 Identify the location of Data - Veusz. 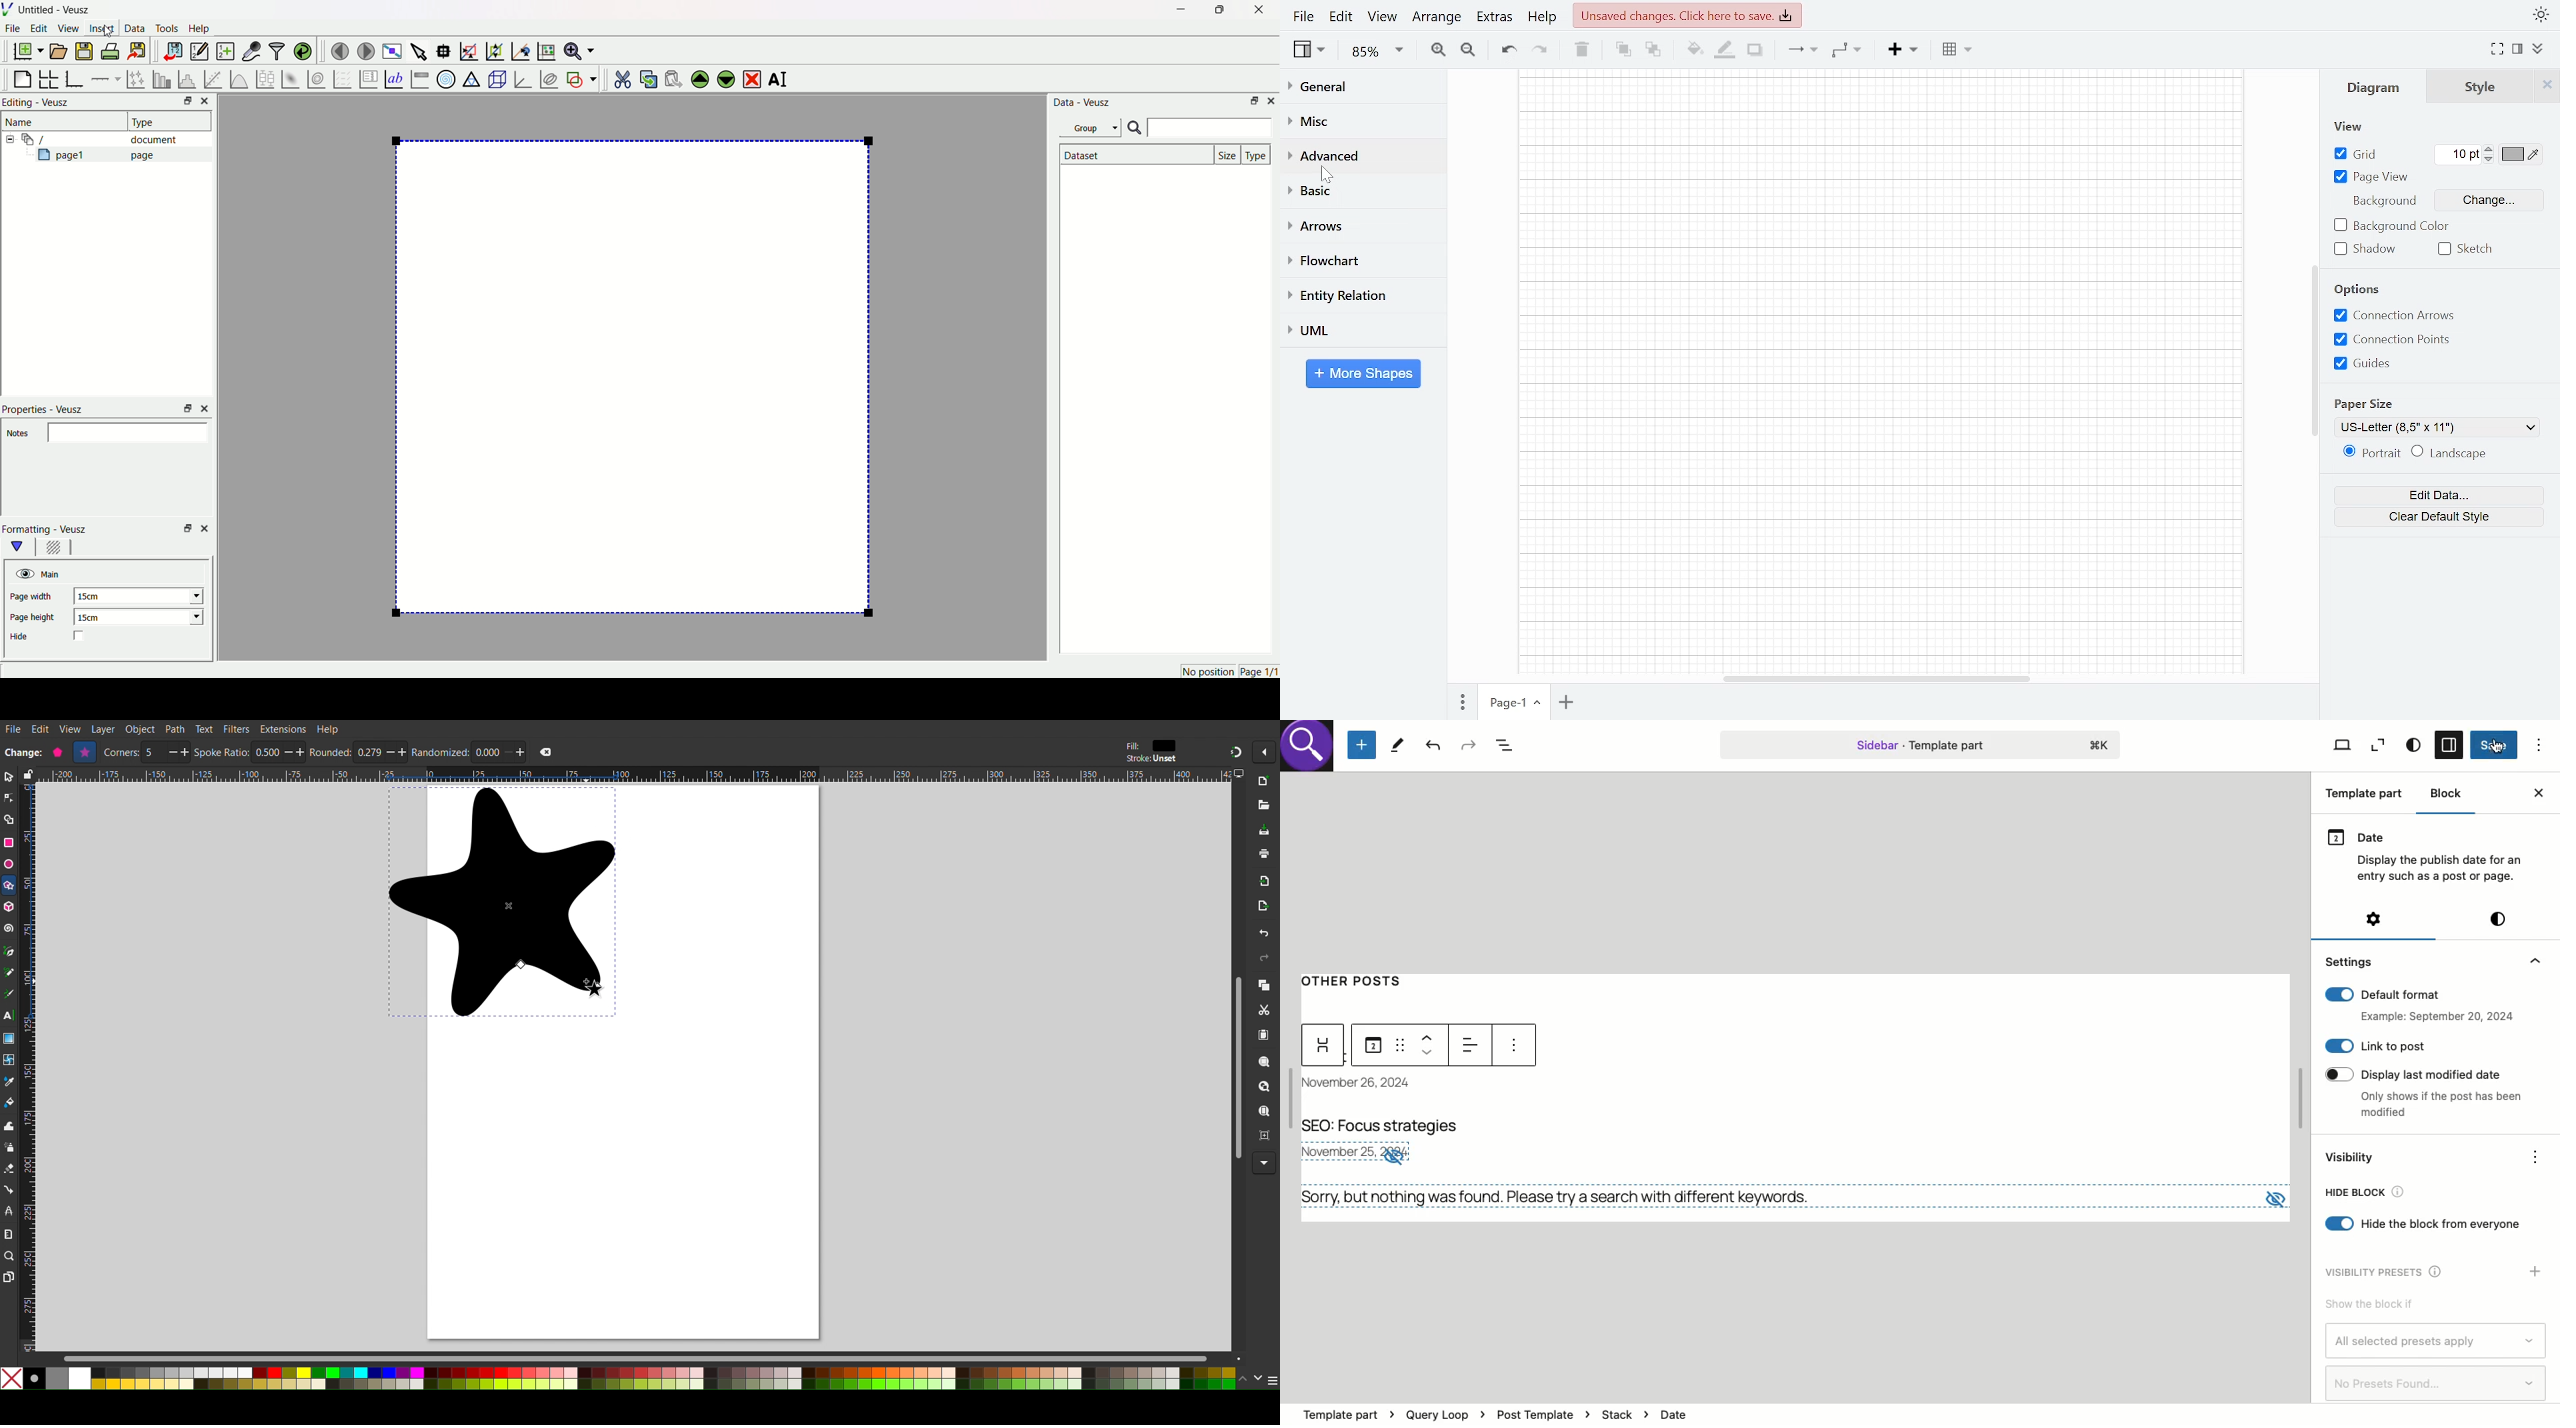
(1083, 103).